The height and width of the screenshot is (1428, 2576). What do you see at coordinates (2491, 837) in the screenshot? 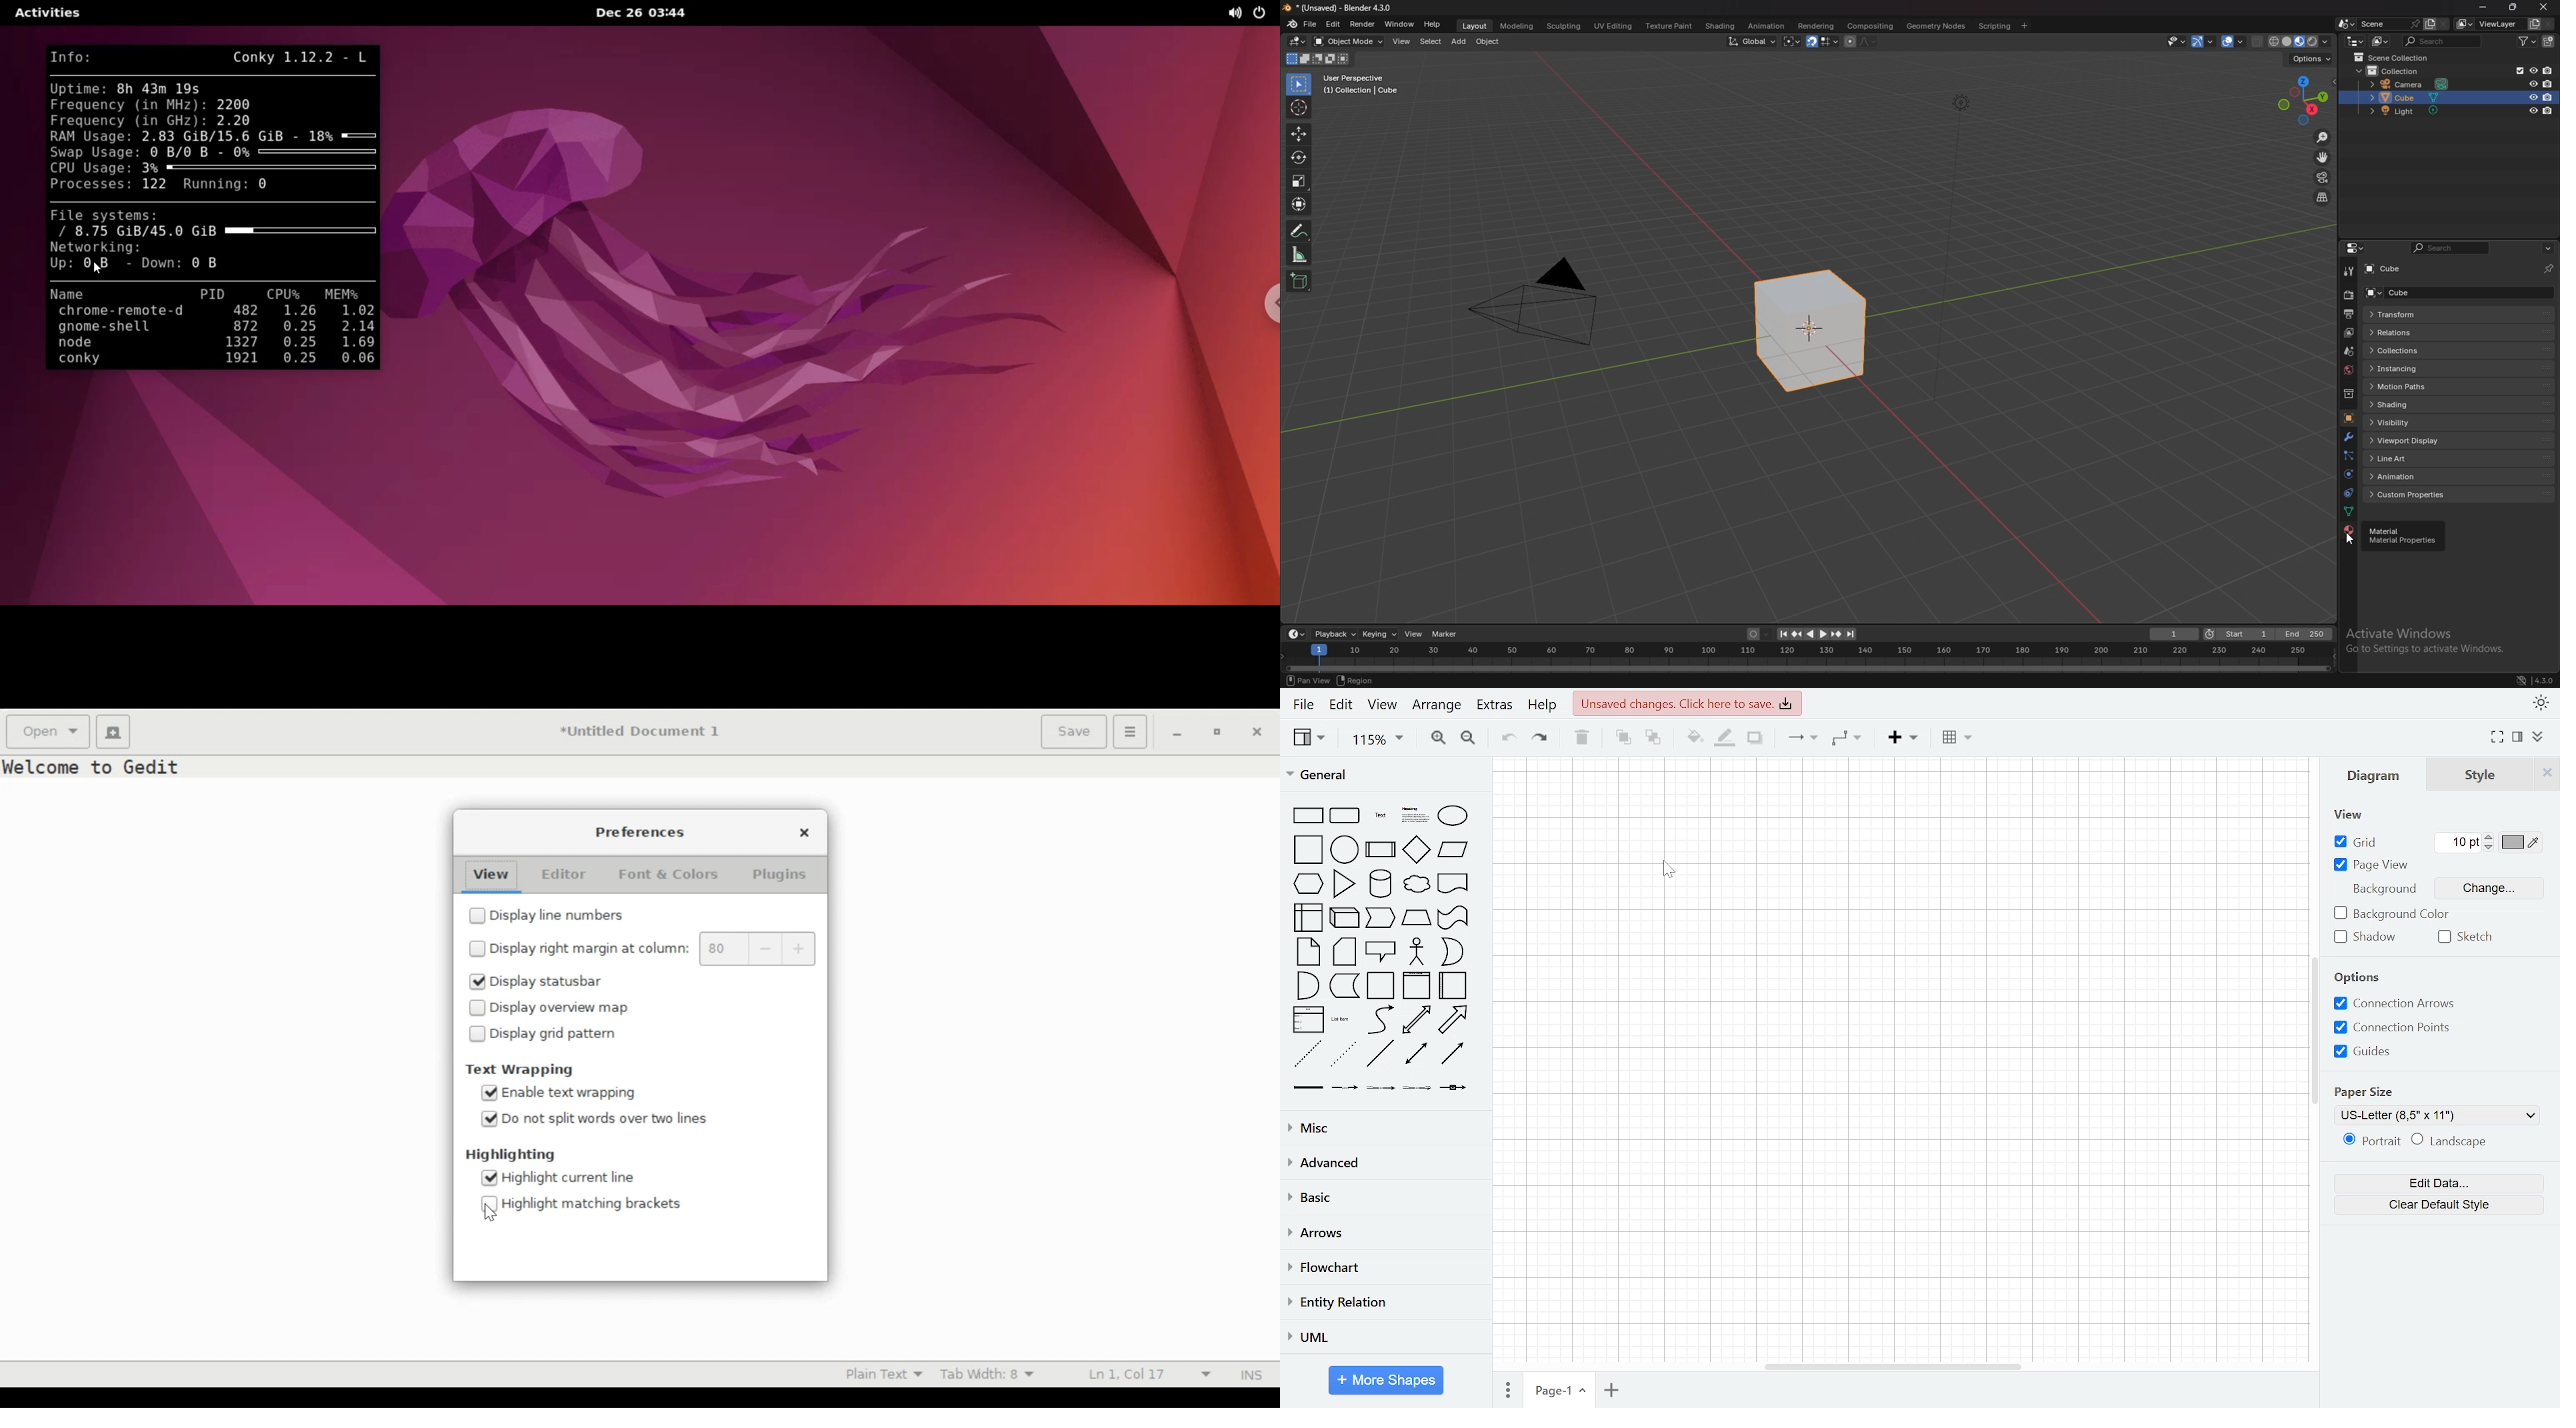
I see `increase grid pt` at bounding box center [2491, 837].